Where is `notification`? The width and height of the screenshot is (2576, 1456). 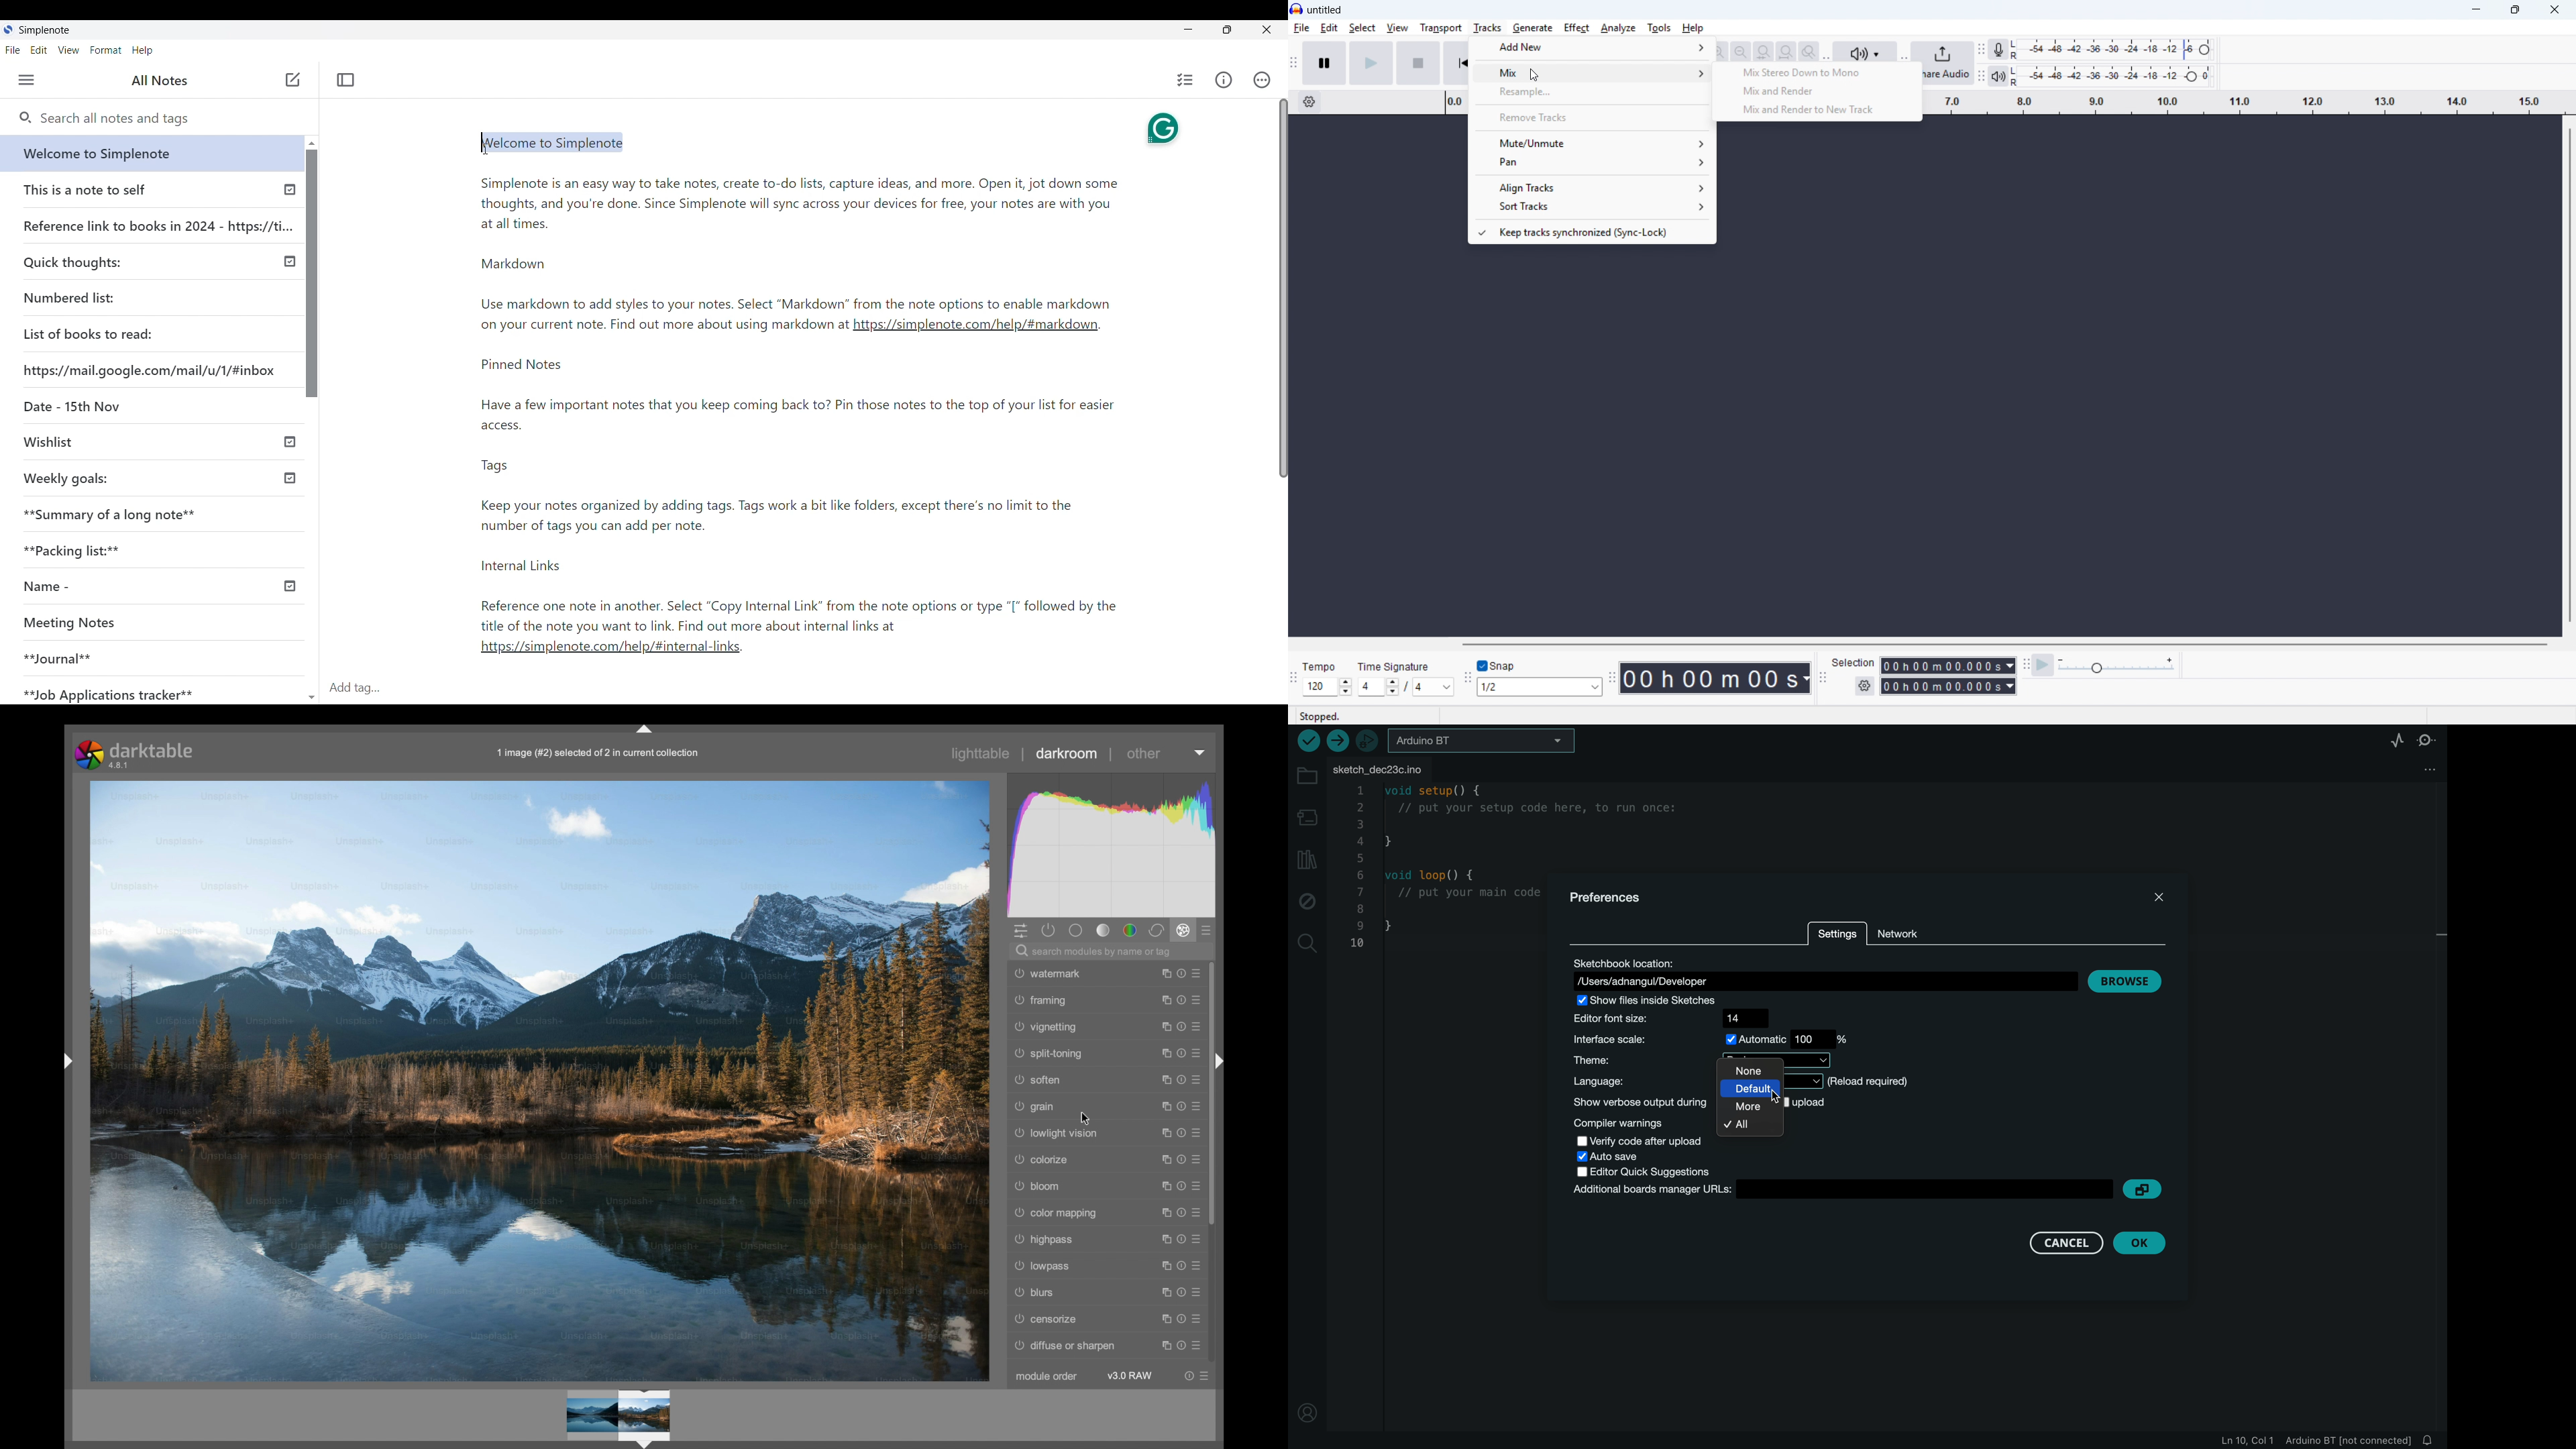
notification is located at coordinates (2430, 1440).